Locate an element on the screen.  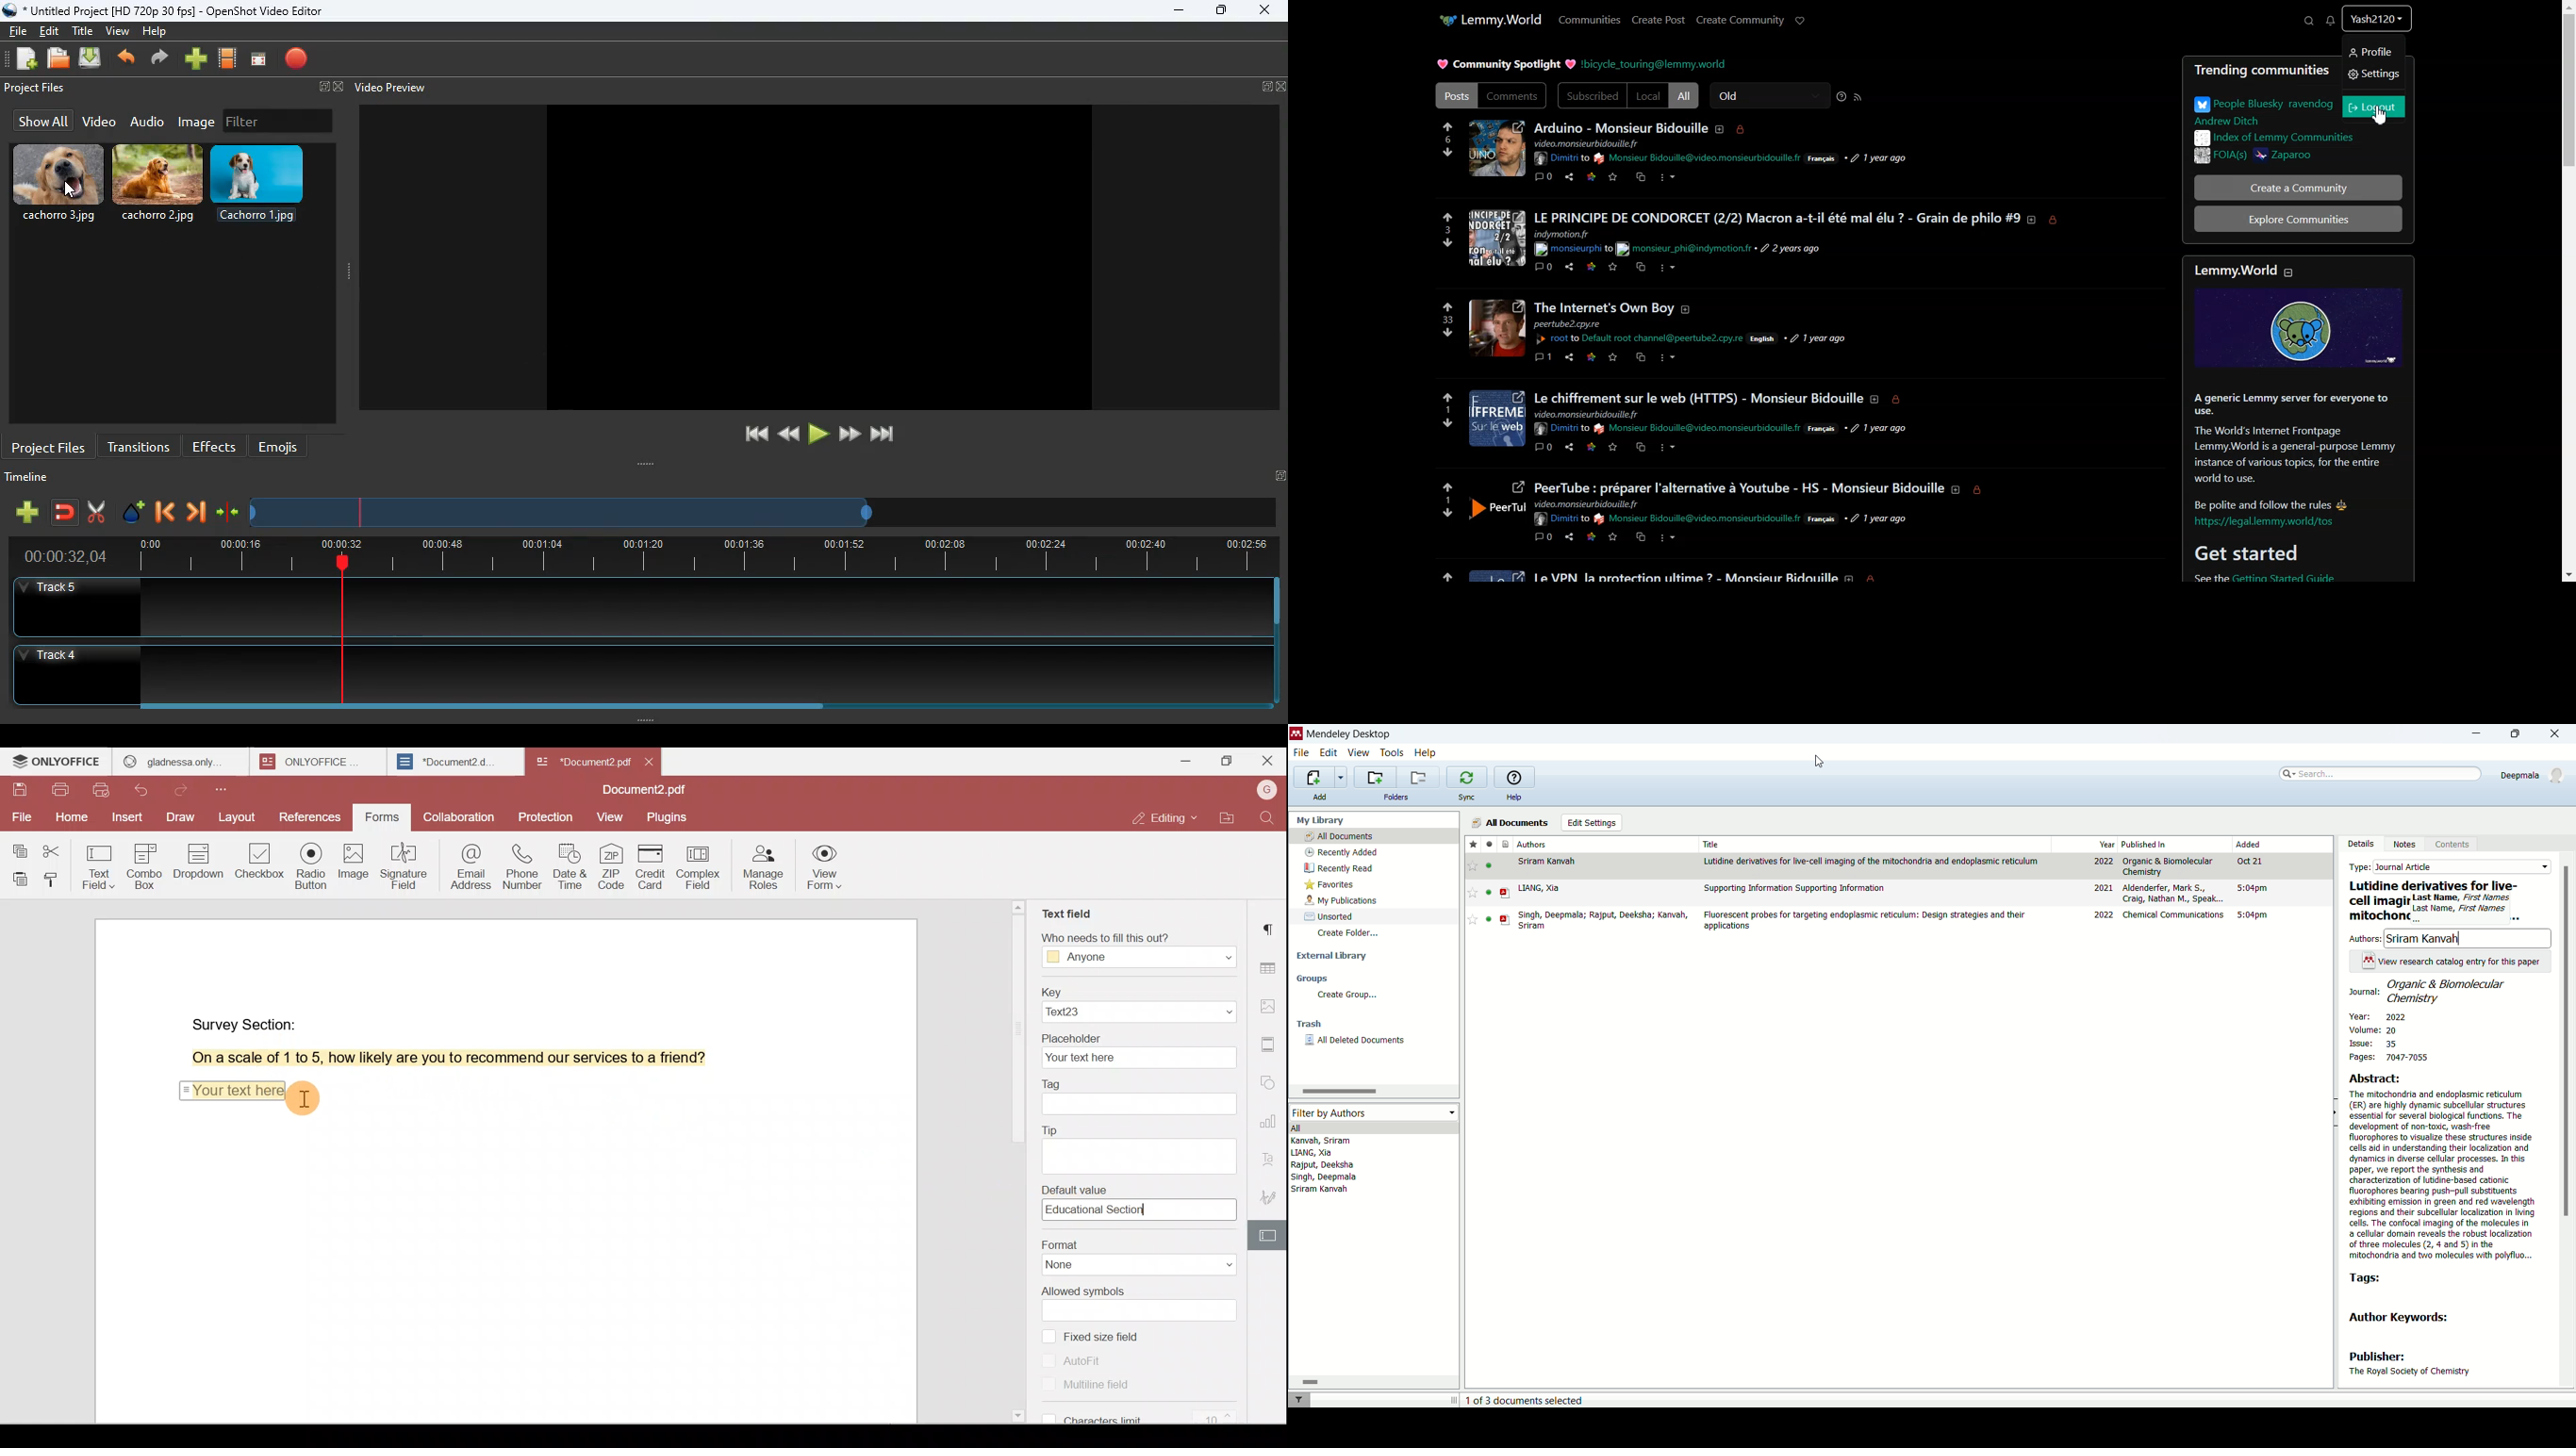
Posts is located at coordinates (1454, 95).